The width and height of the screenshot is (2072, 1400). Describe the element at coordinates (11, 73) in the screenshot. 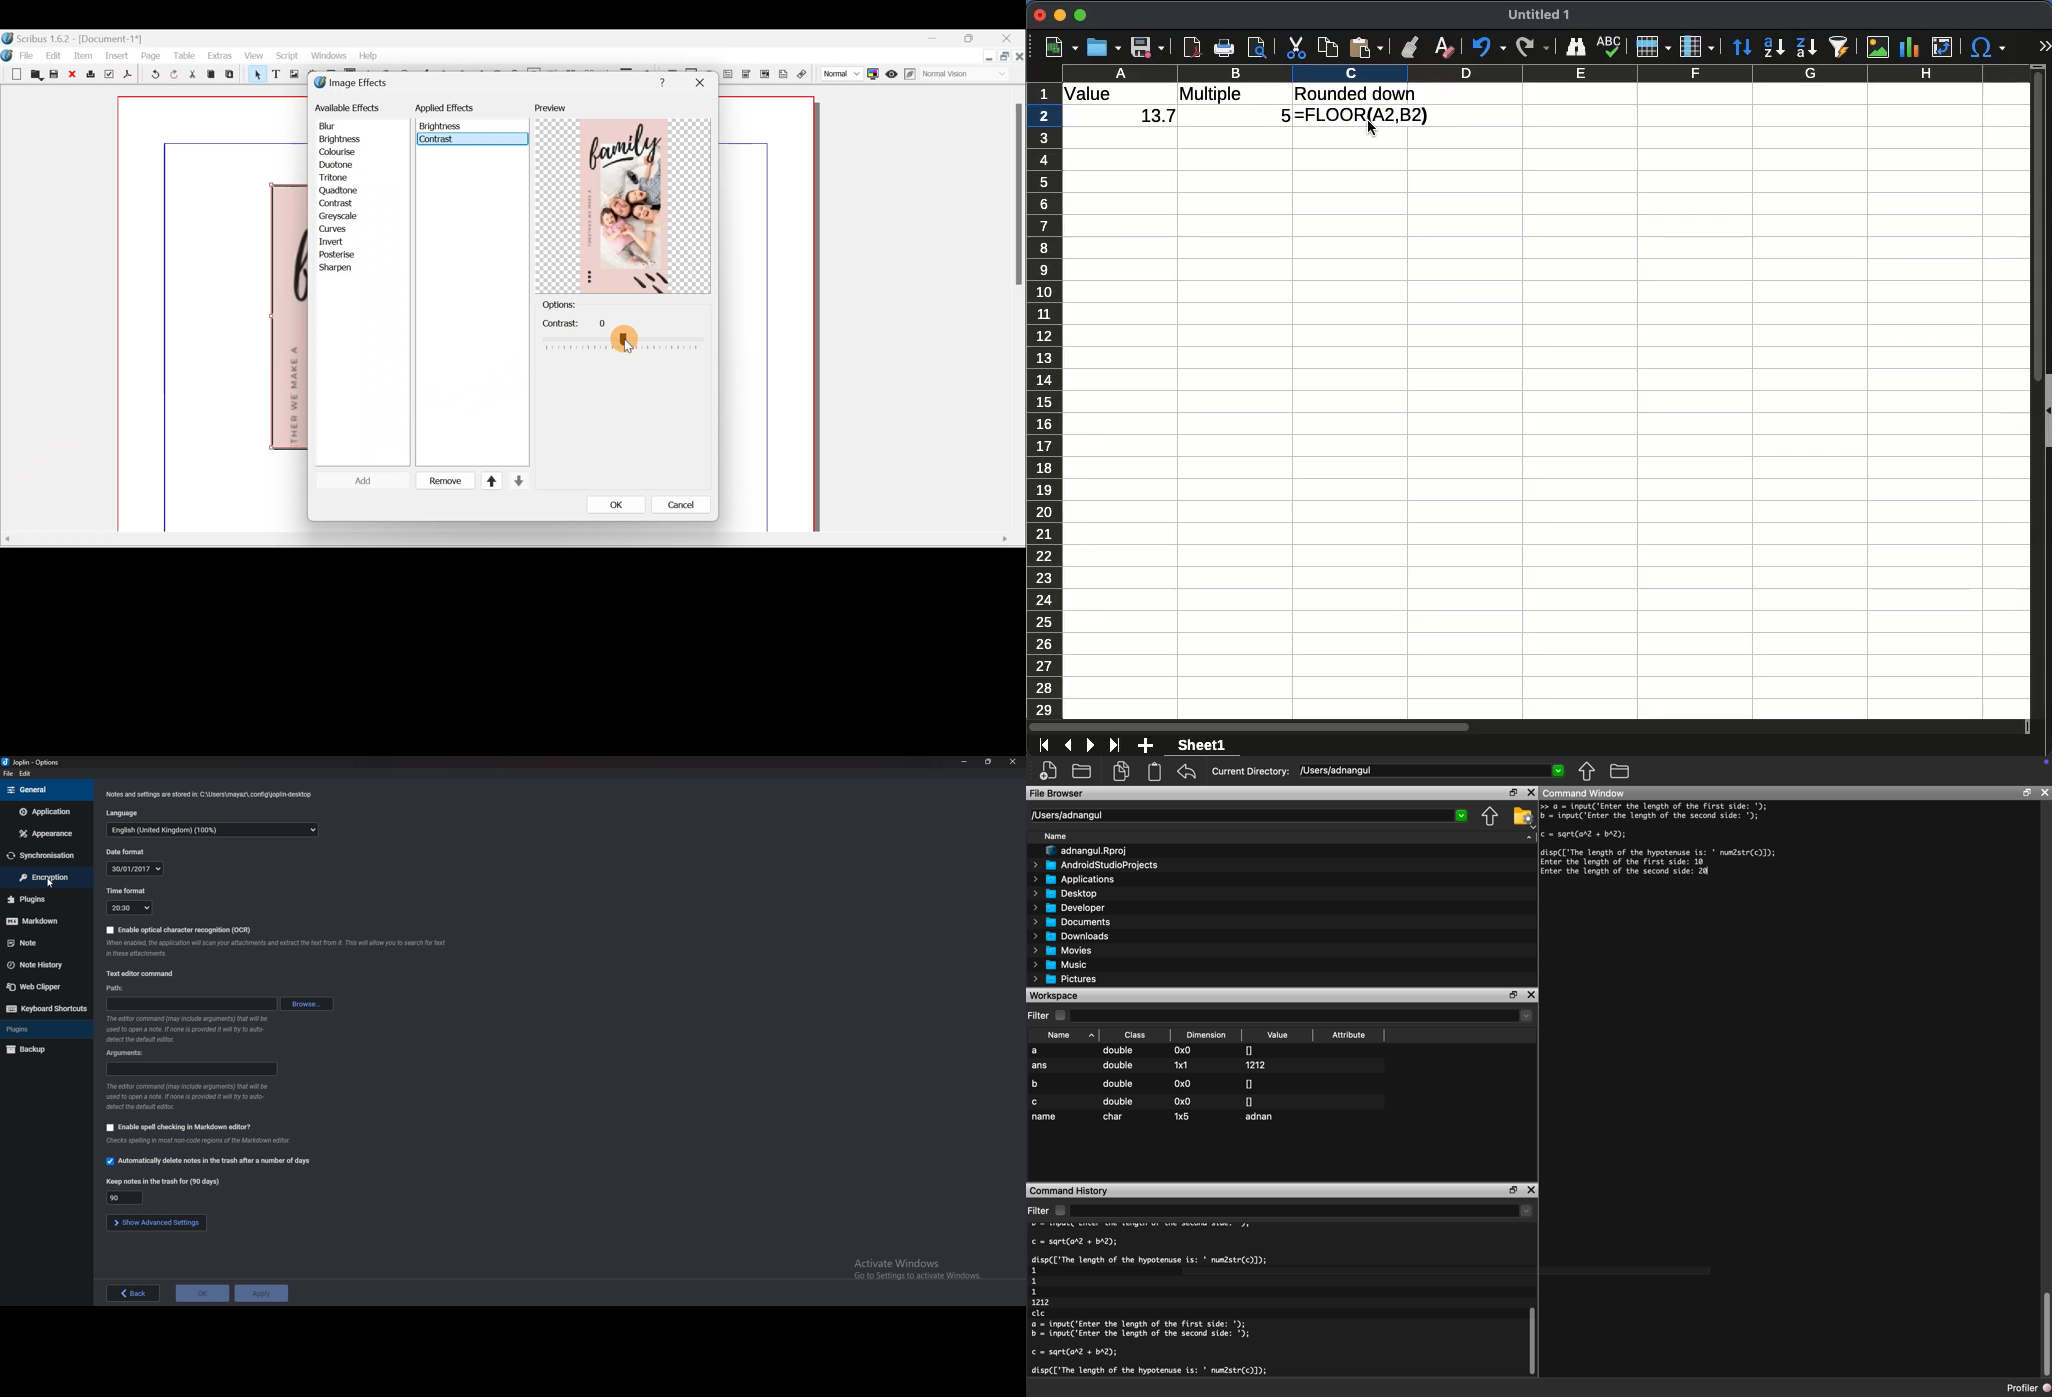

I see `New` at that location.